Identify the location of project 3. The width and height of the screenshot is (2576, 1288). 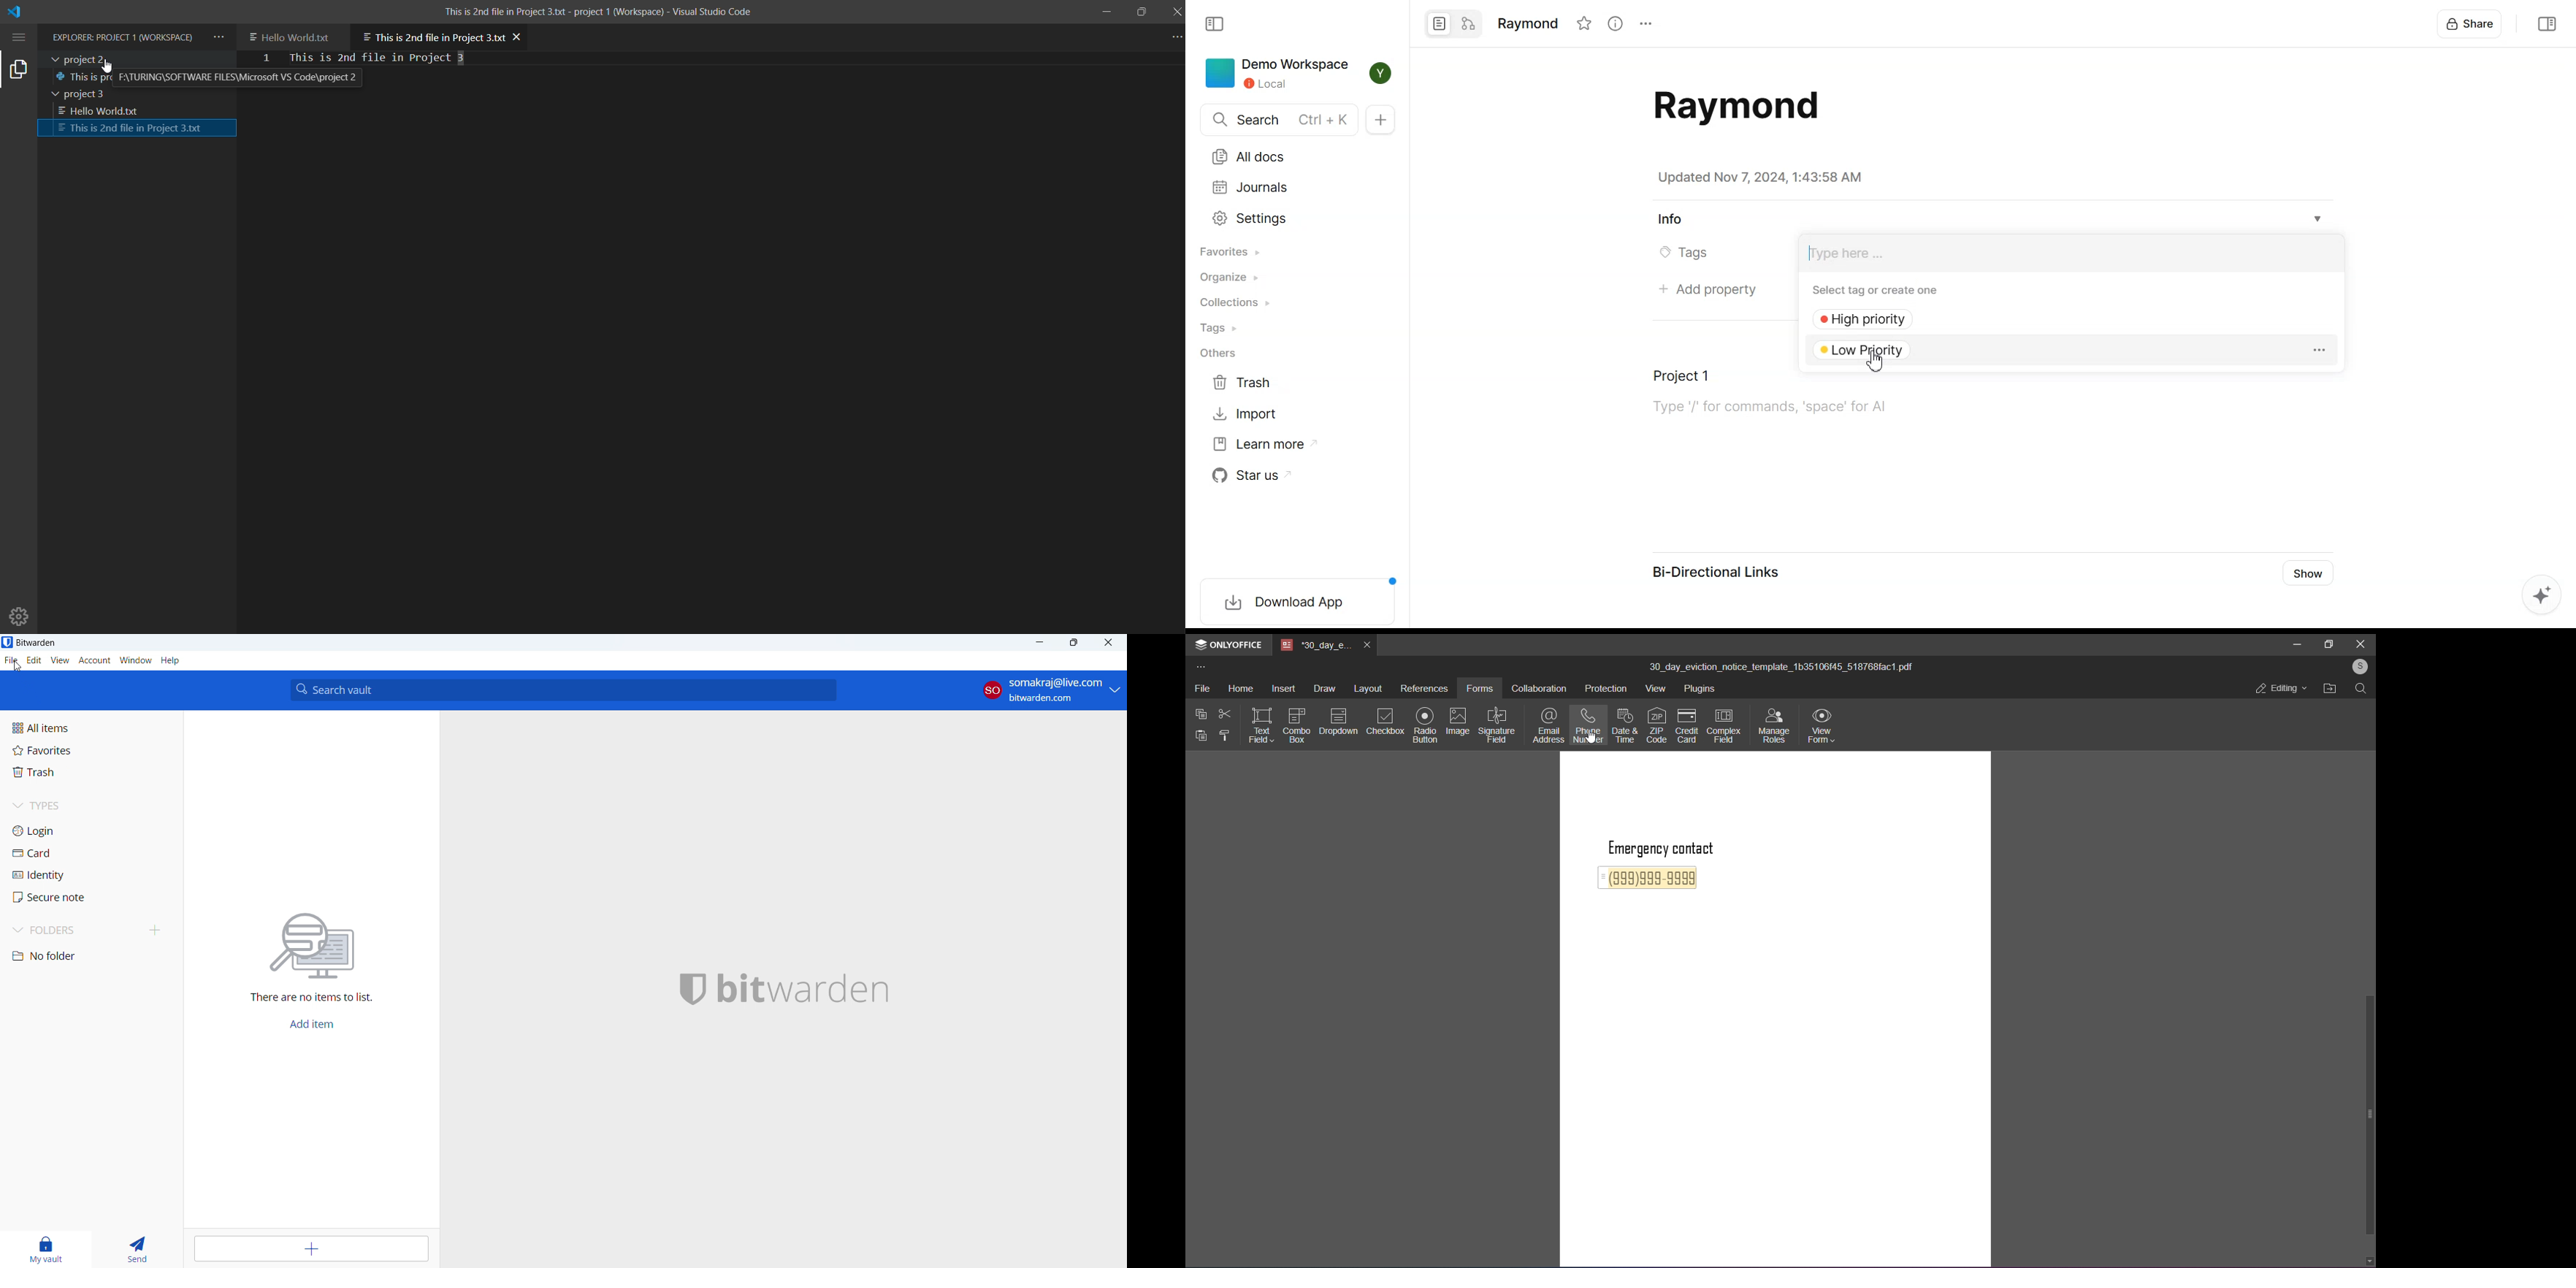
(98, 95).